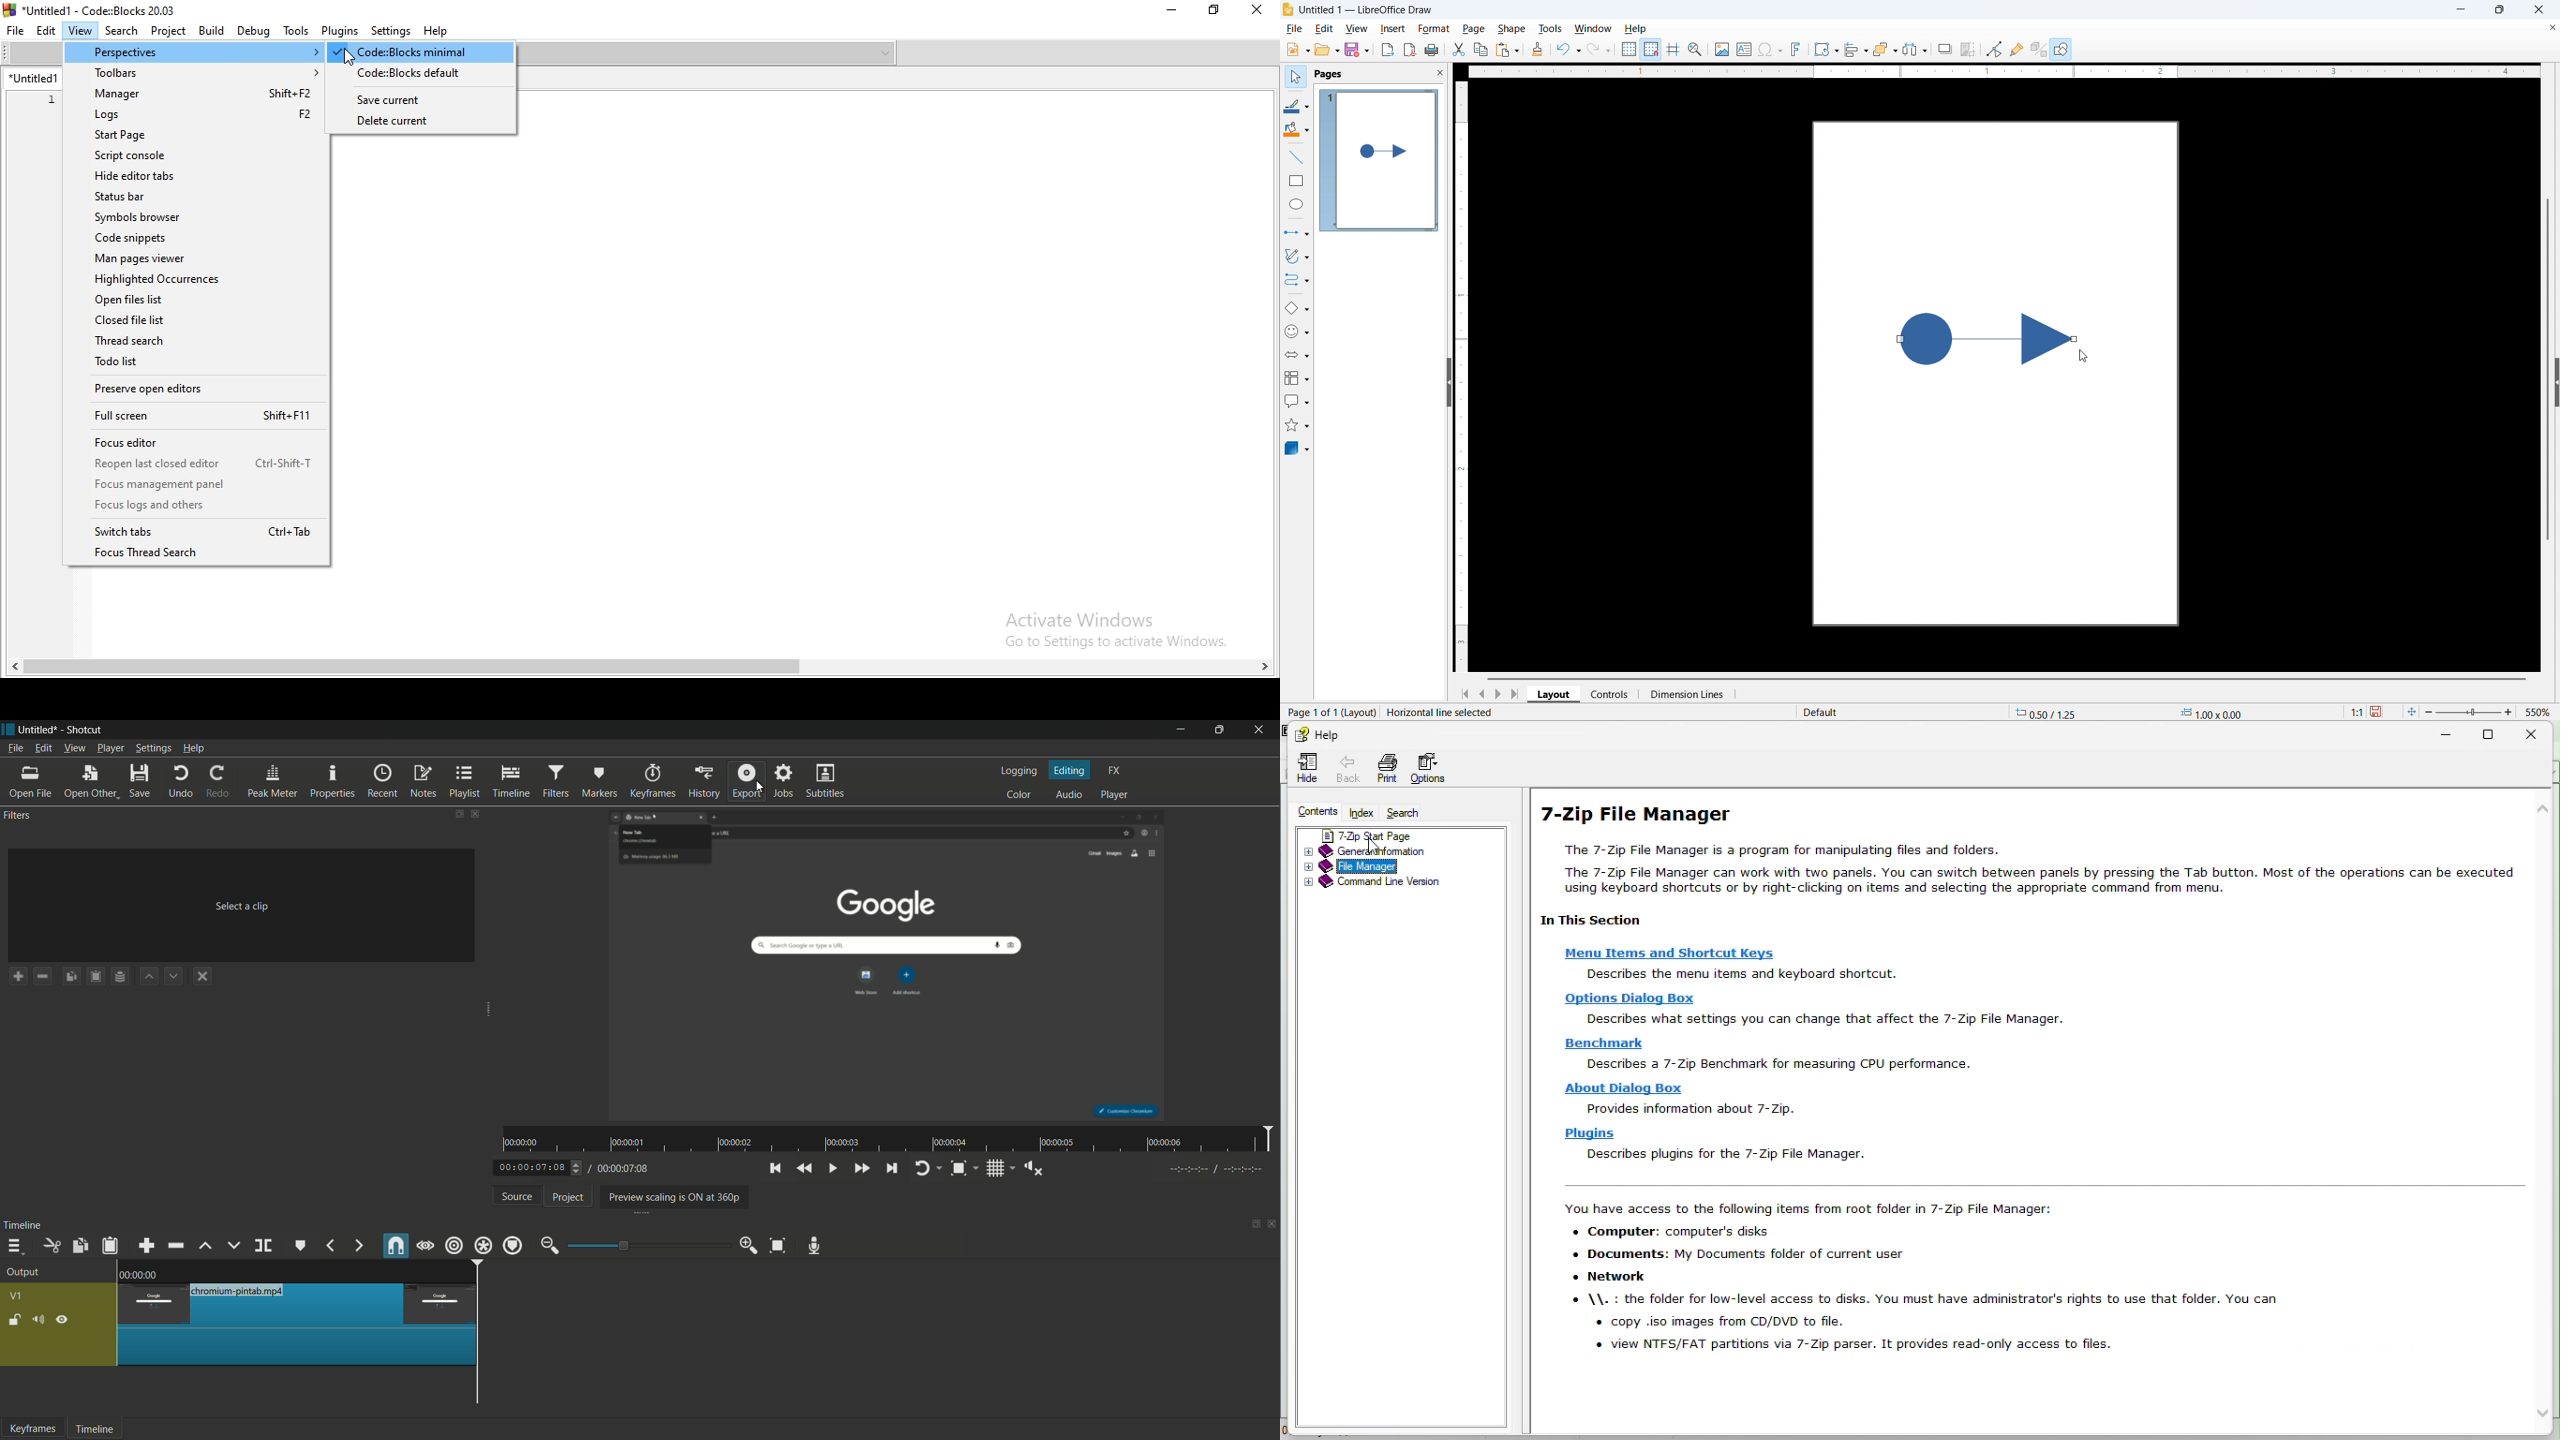  Describe the element at coordinates (424, 99) in the screenshot. I see `save current` at that location.